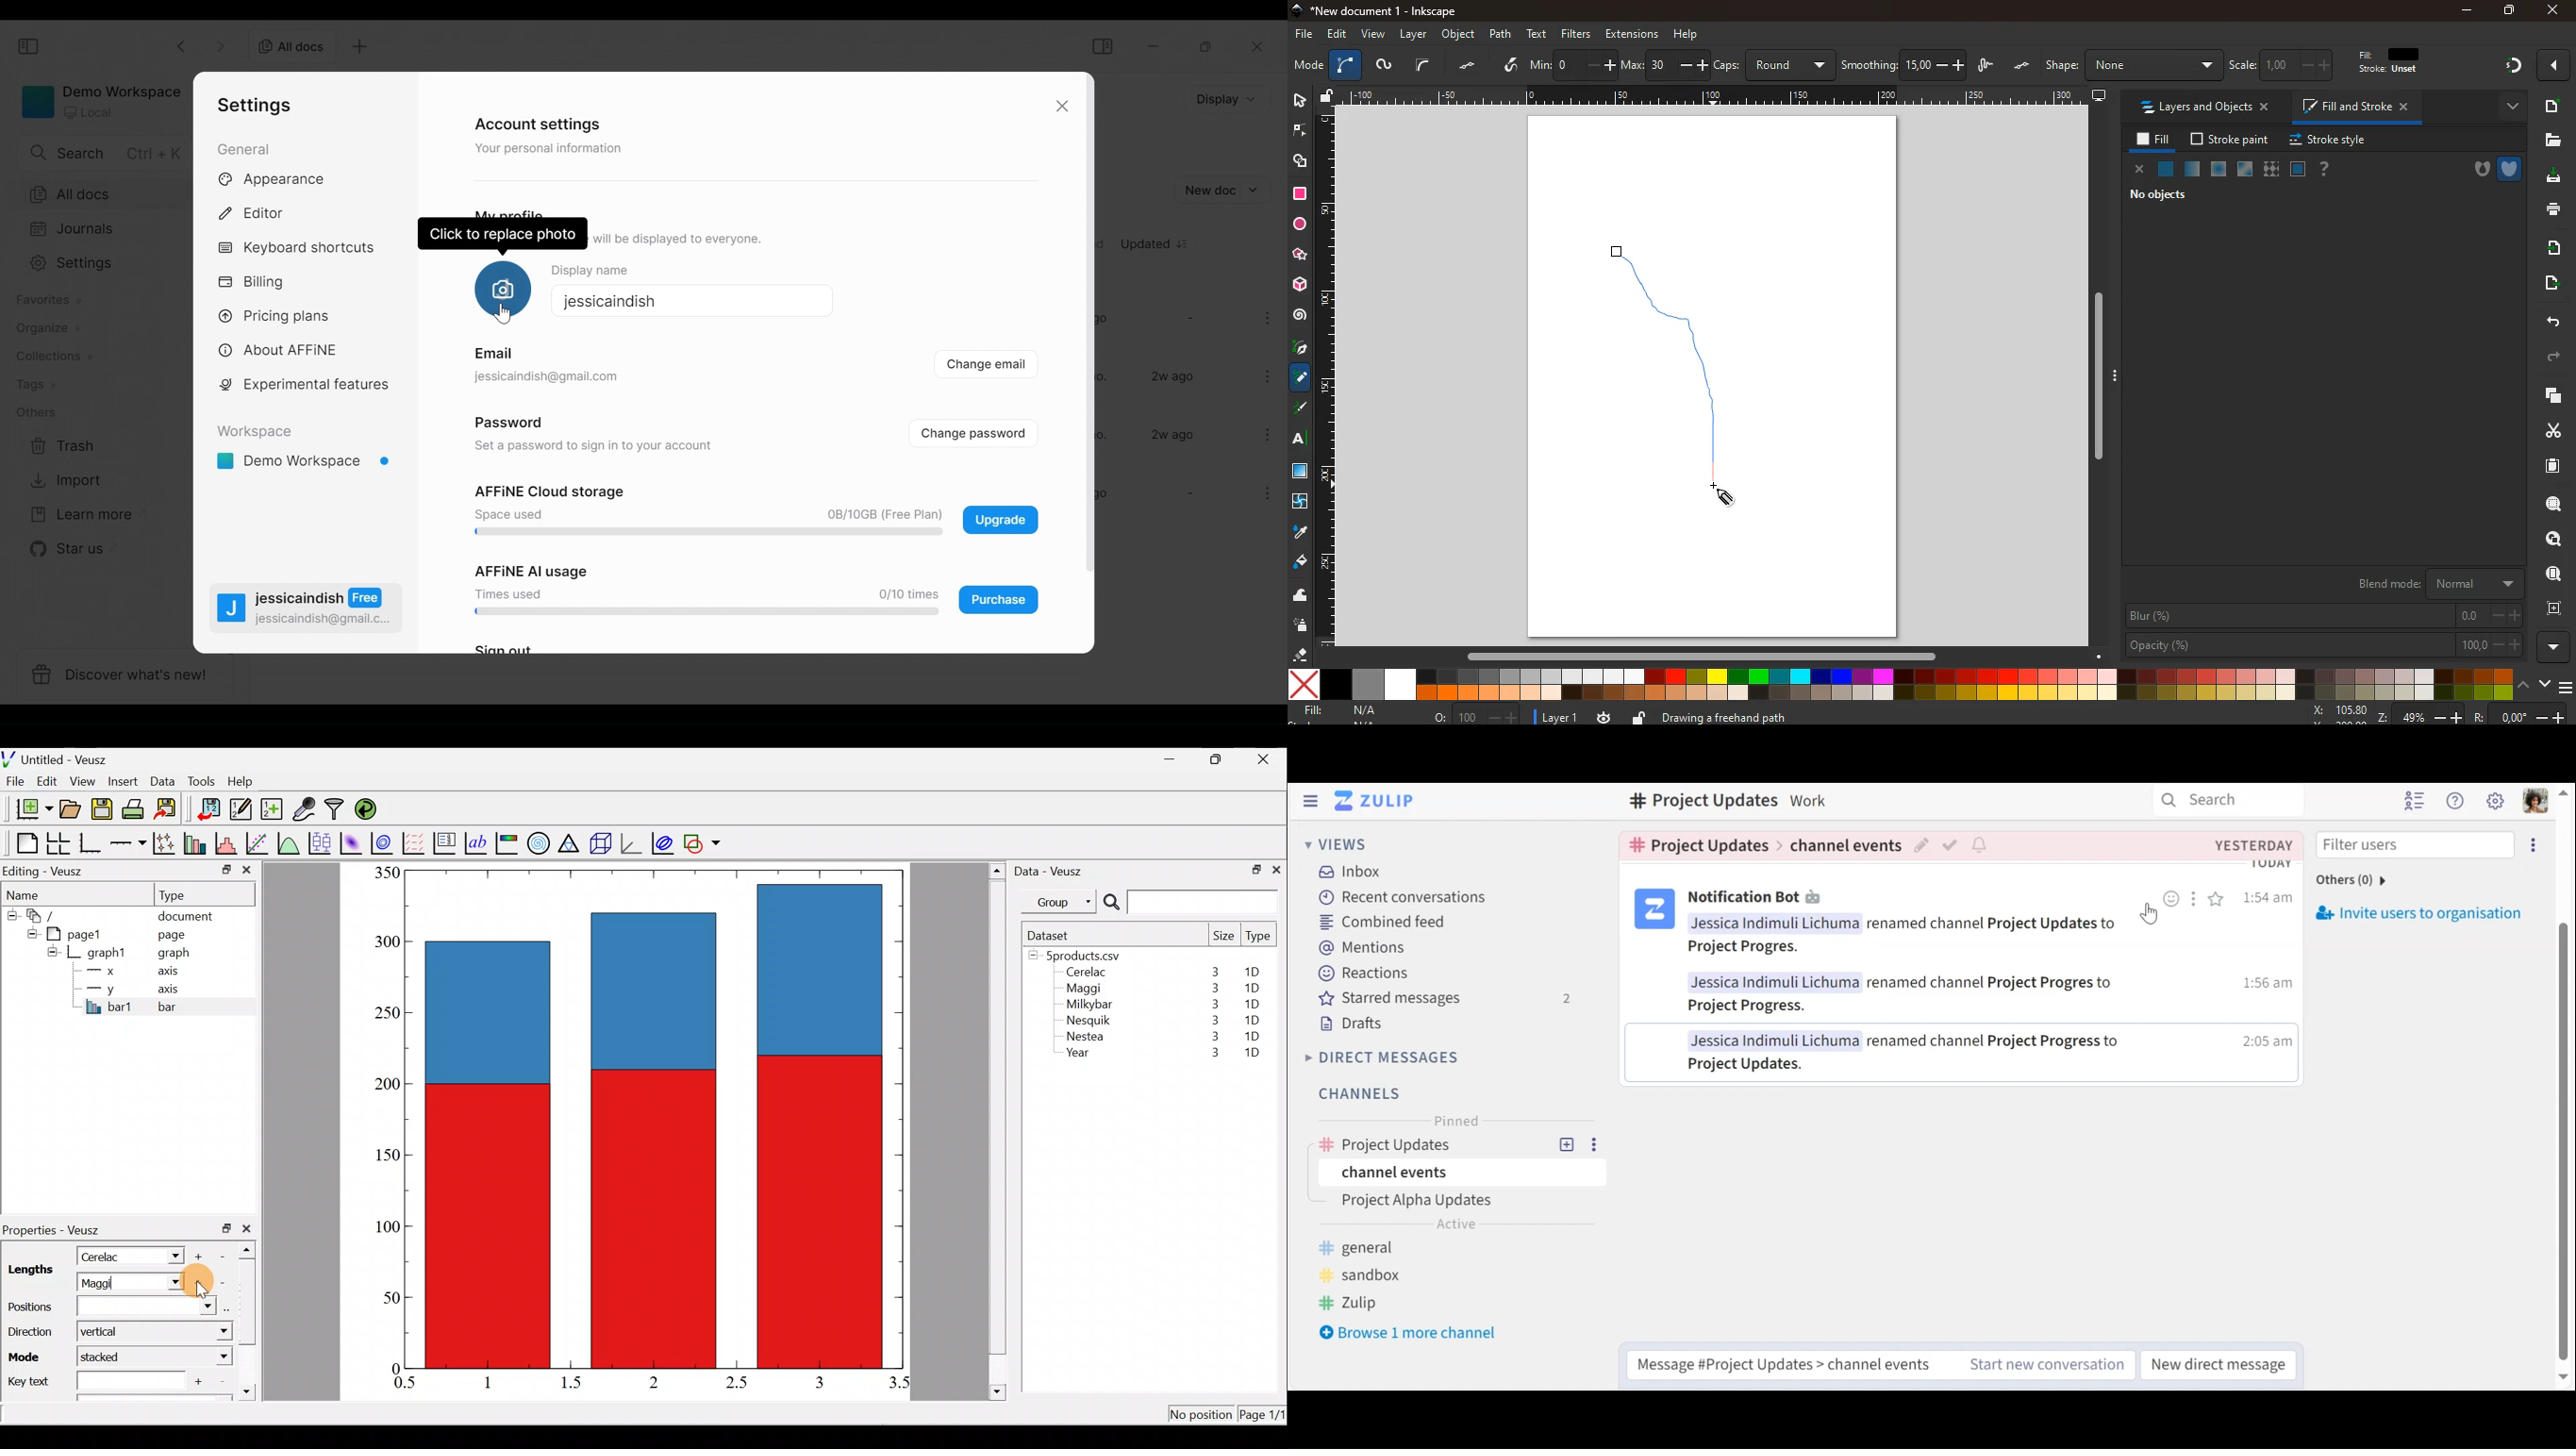  What do you see at coordinates (2523, 684) in the screenshot?
I see `up` at bounding box center [2523, 684].